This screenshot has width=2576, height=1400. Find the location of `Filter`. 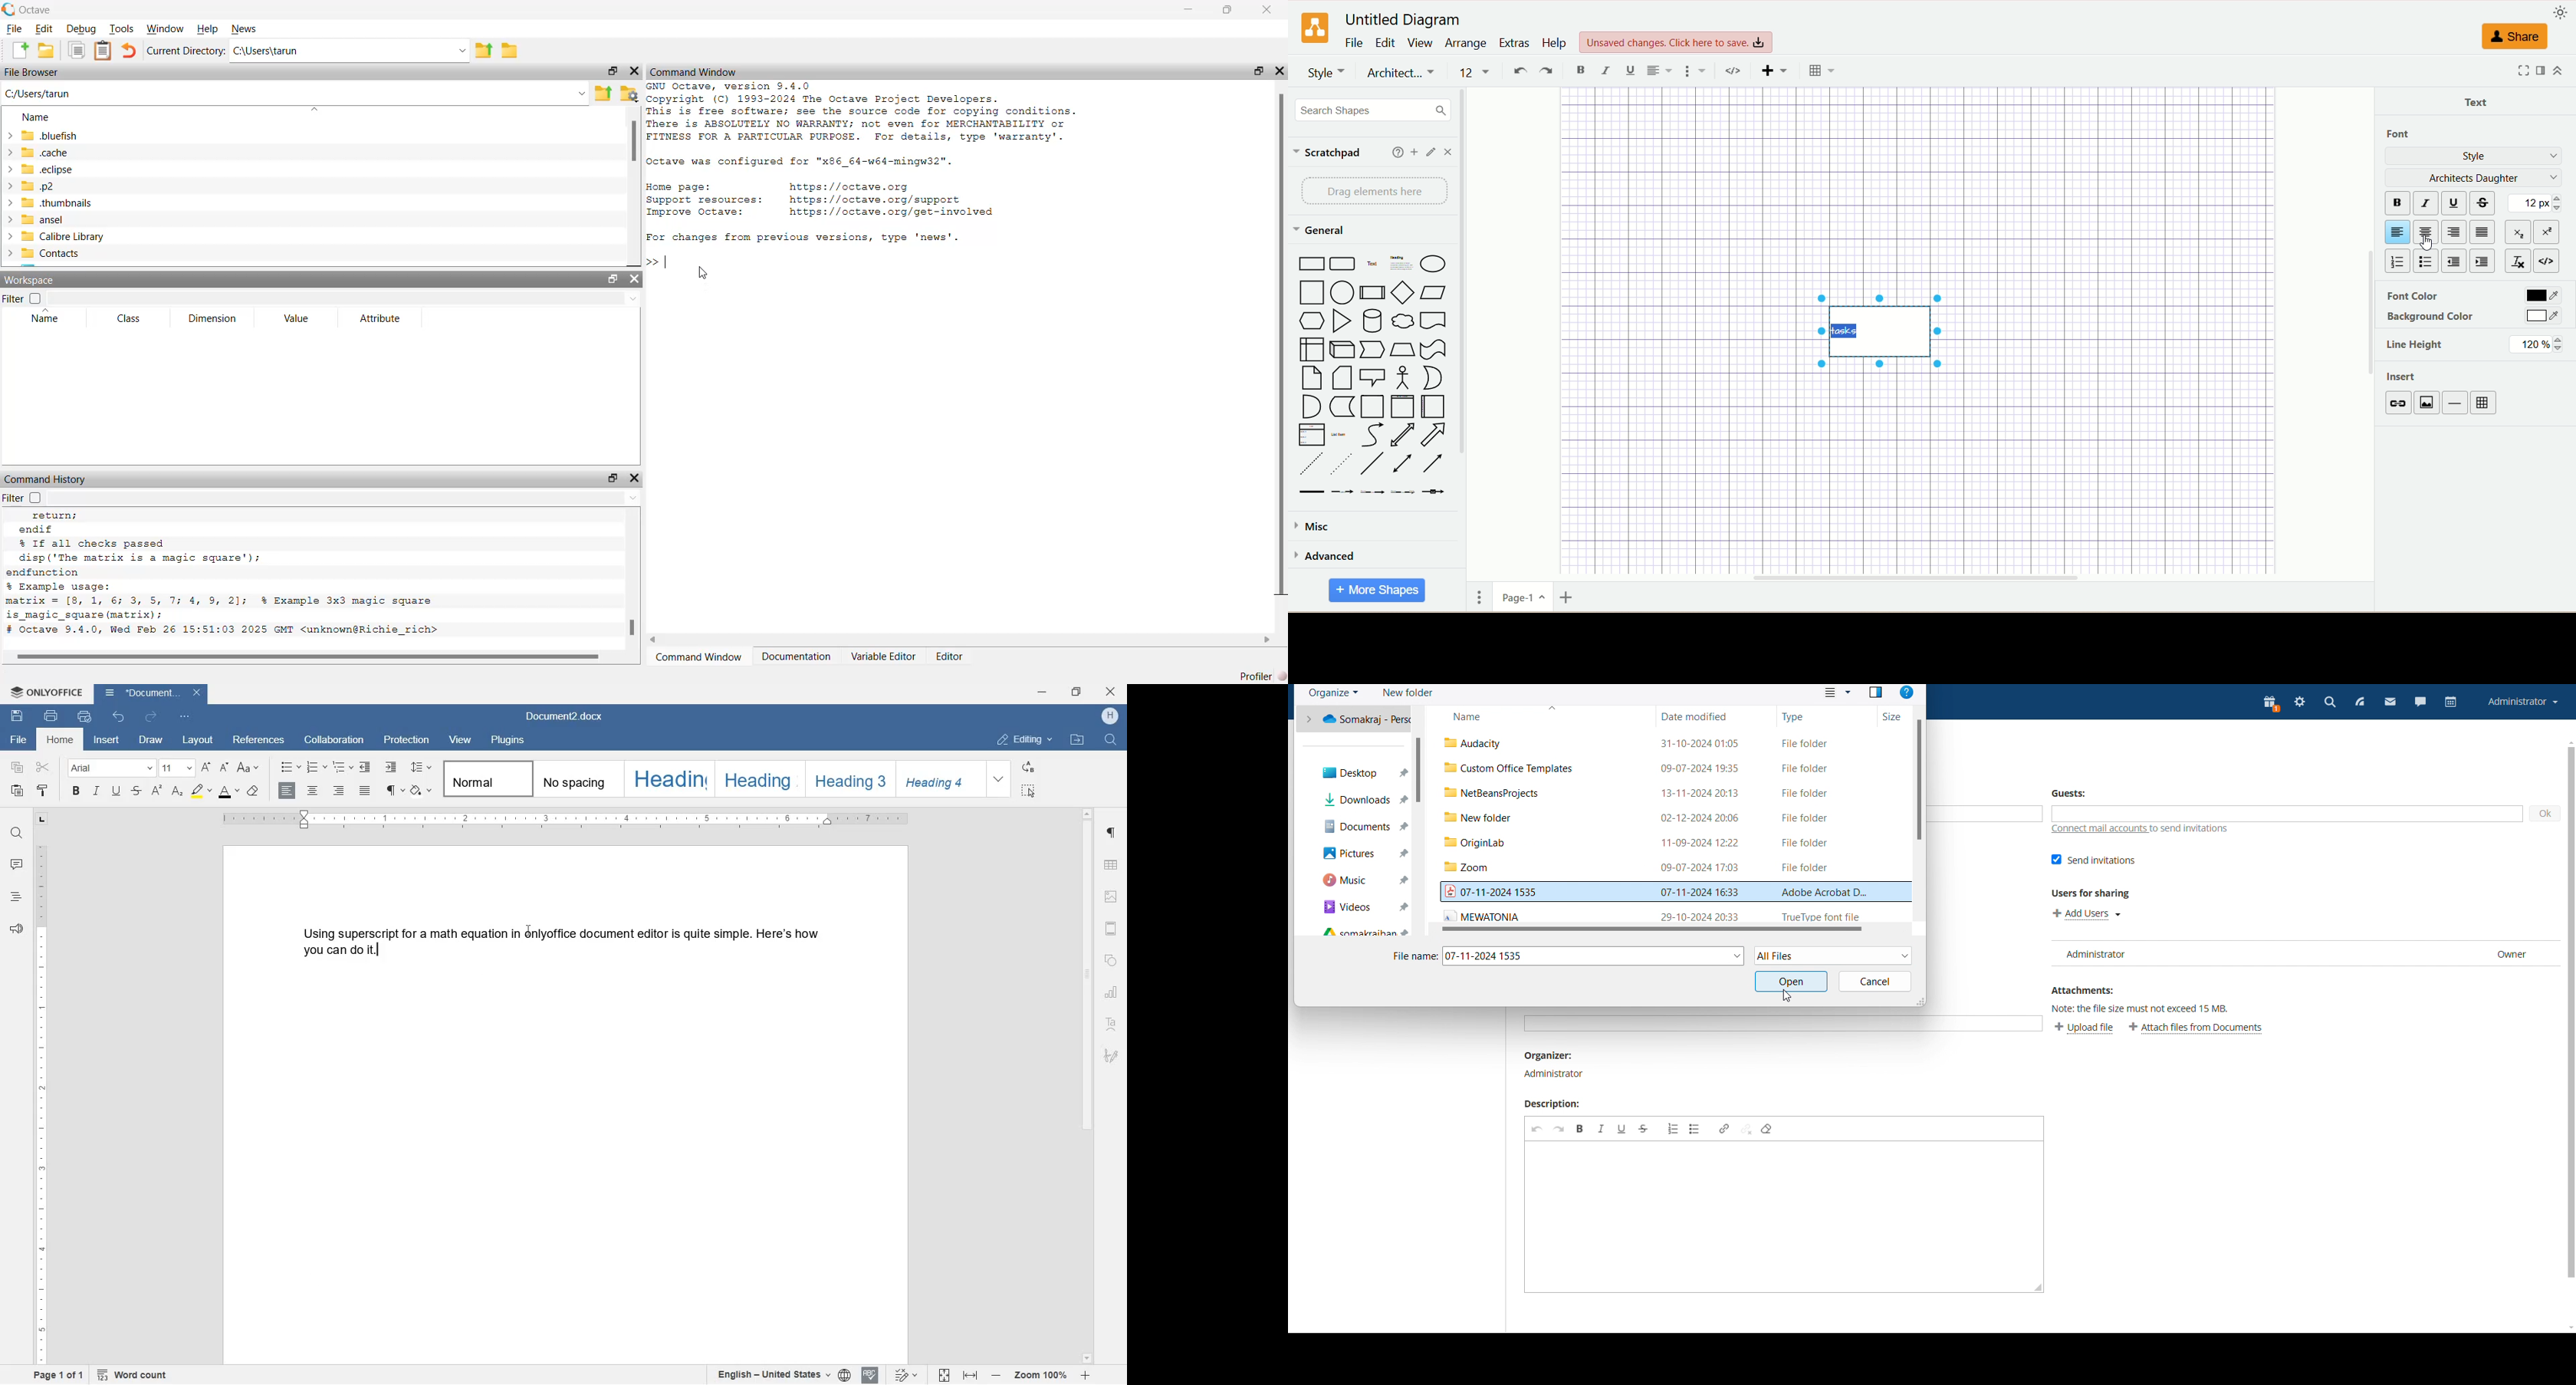

Filter is located at coordinates (21, 298).